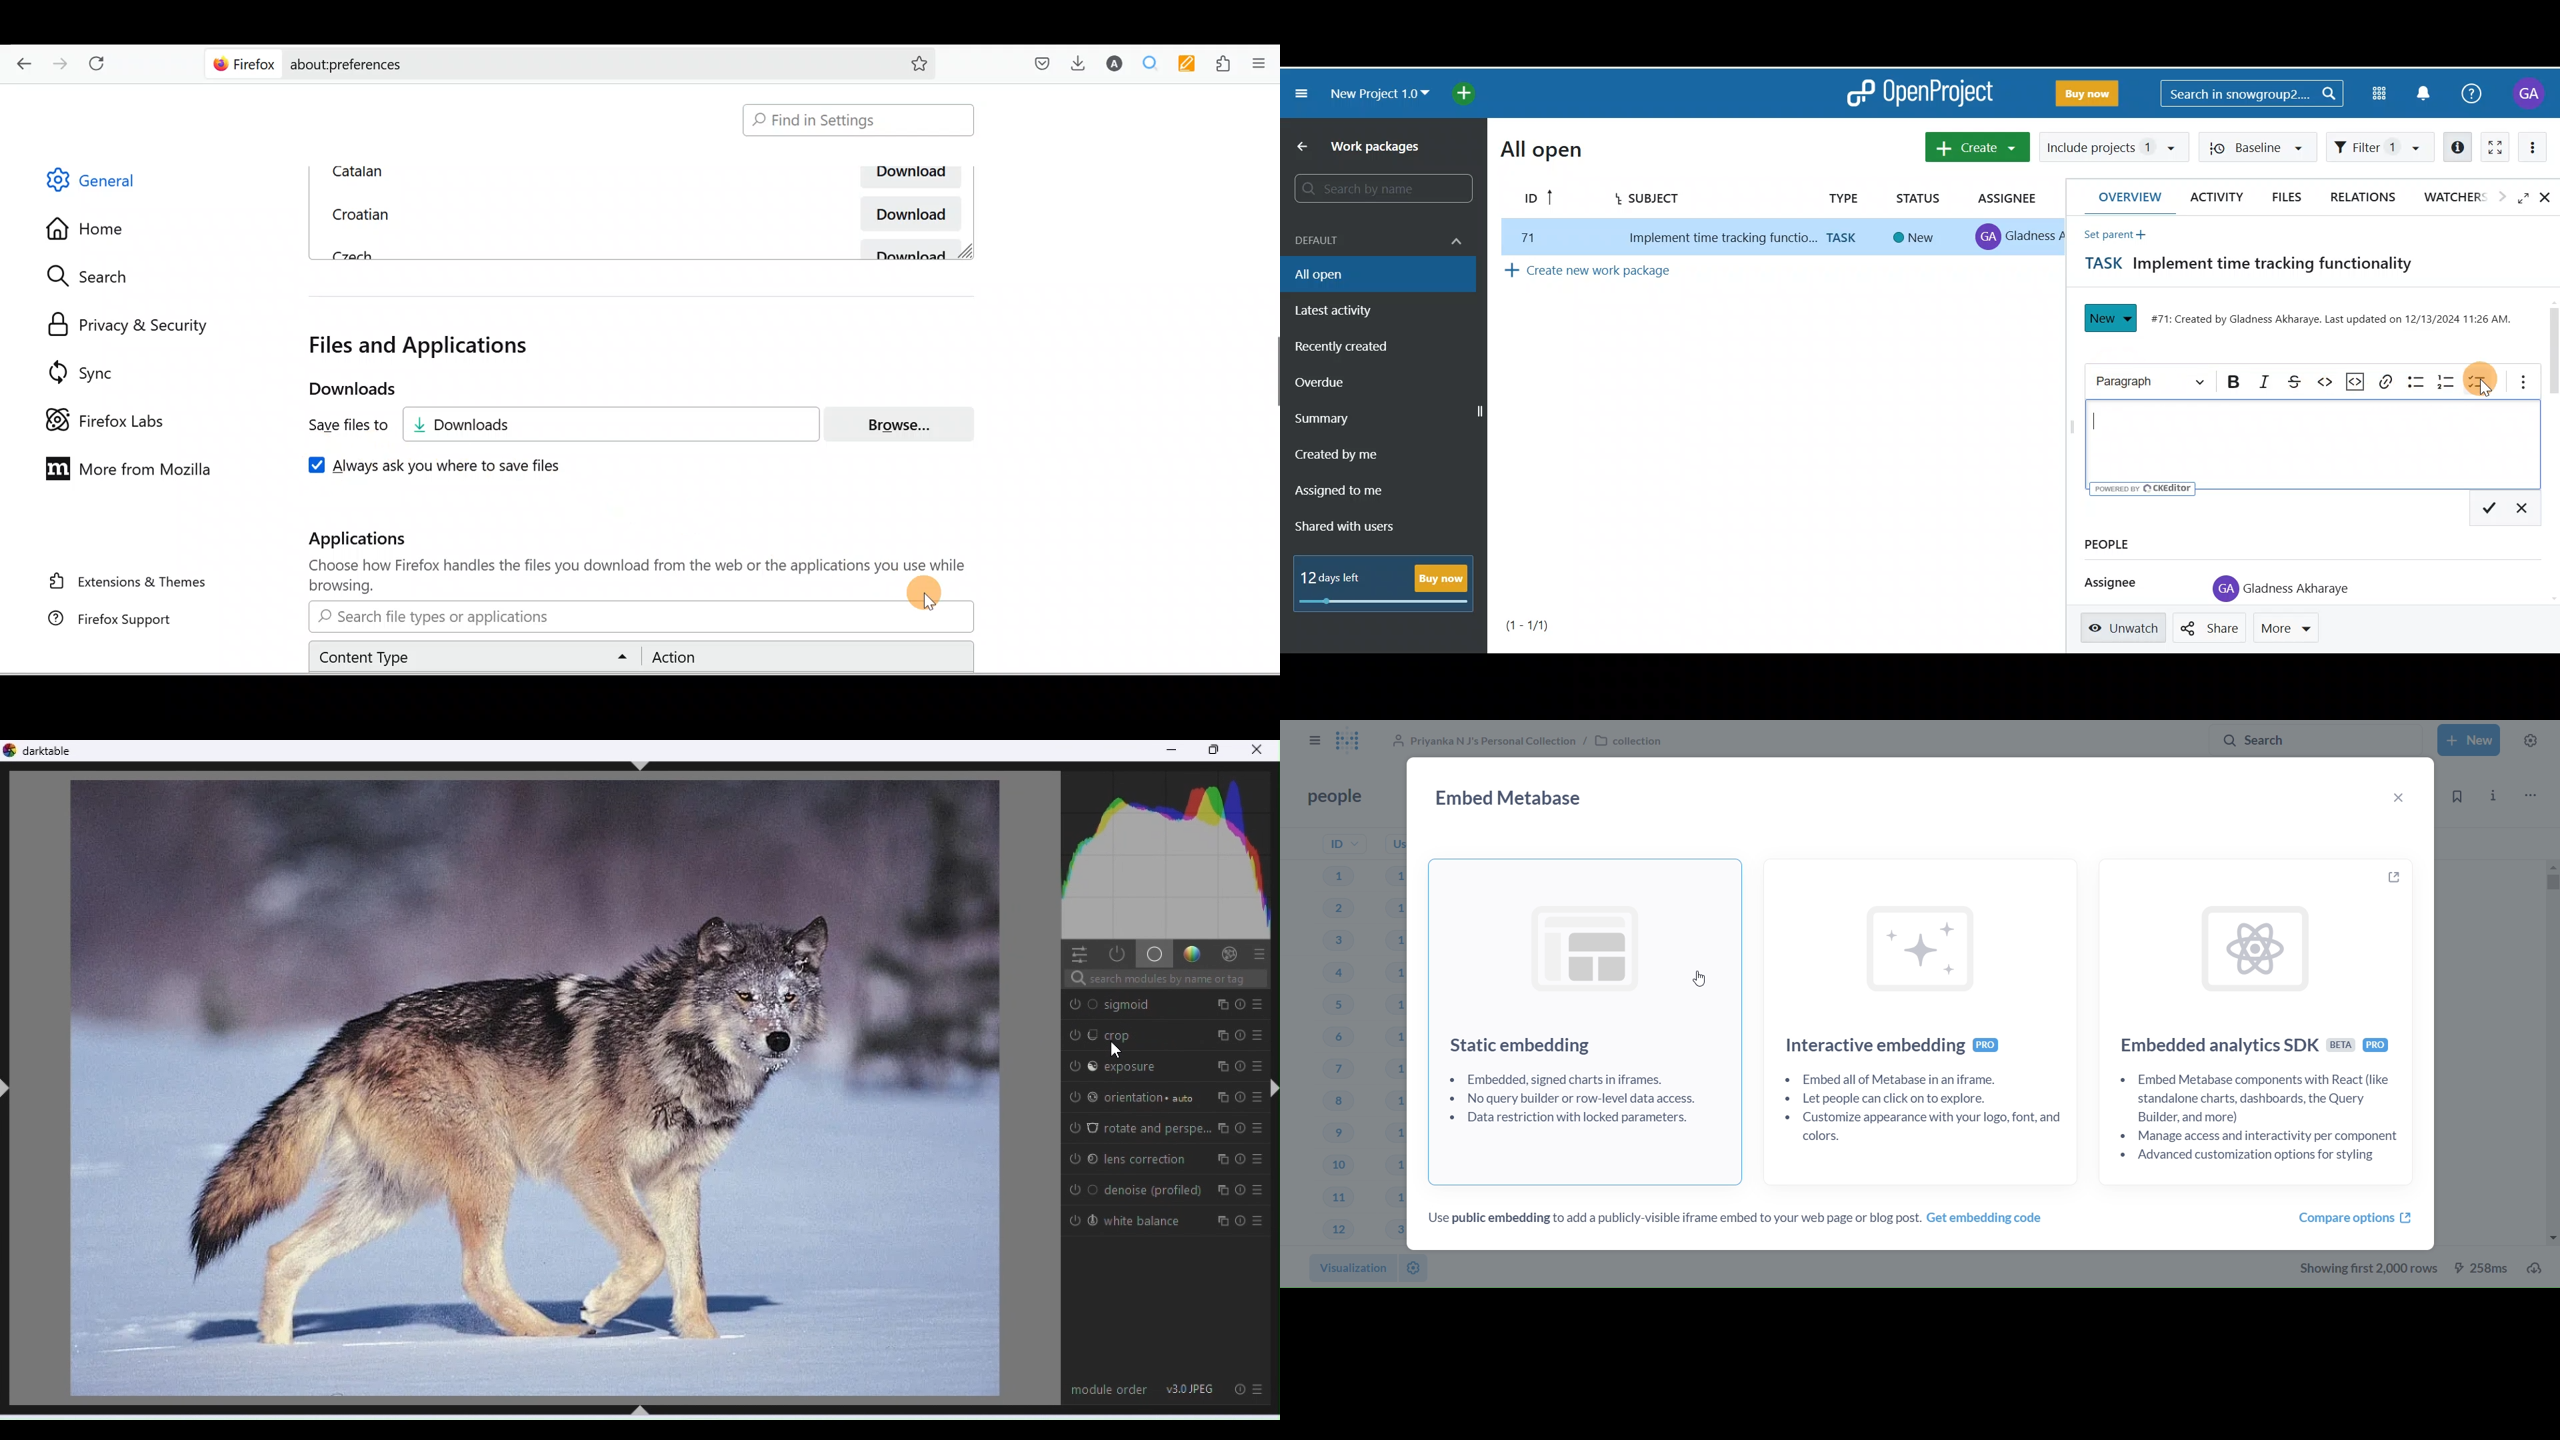  Describe the element at coordinates (1336, 381) in the screenshot. I see `Overdue` at that location.